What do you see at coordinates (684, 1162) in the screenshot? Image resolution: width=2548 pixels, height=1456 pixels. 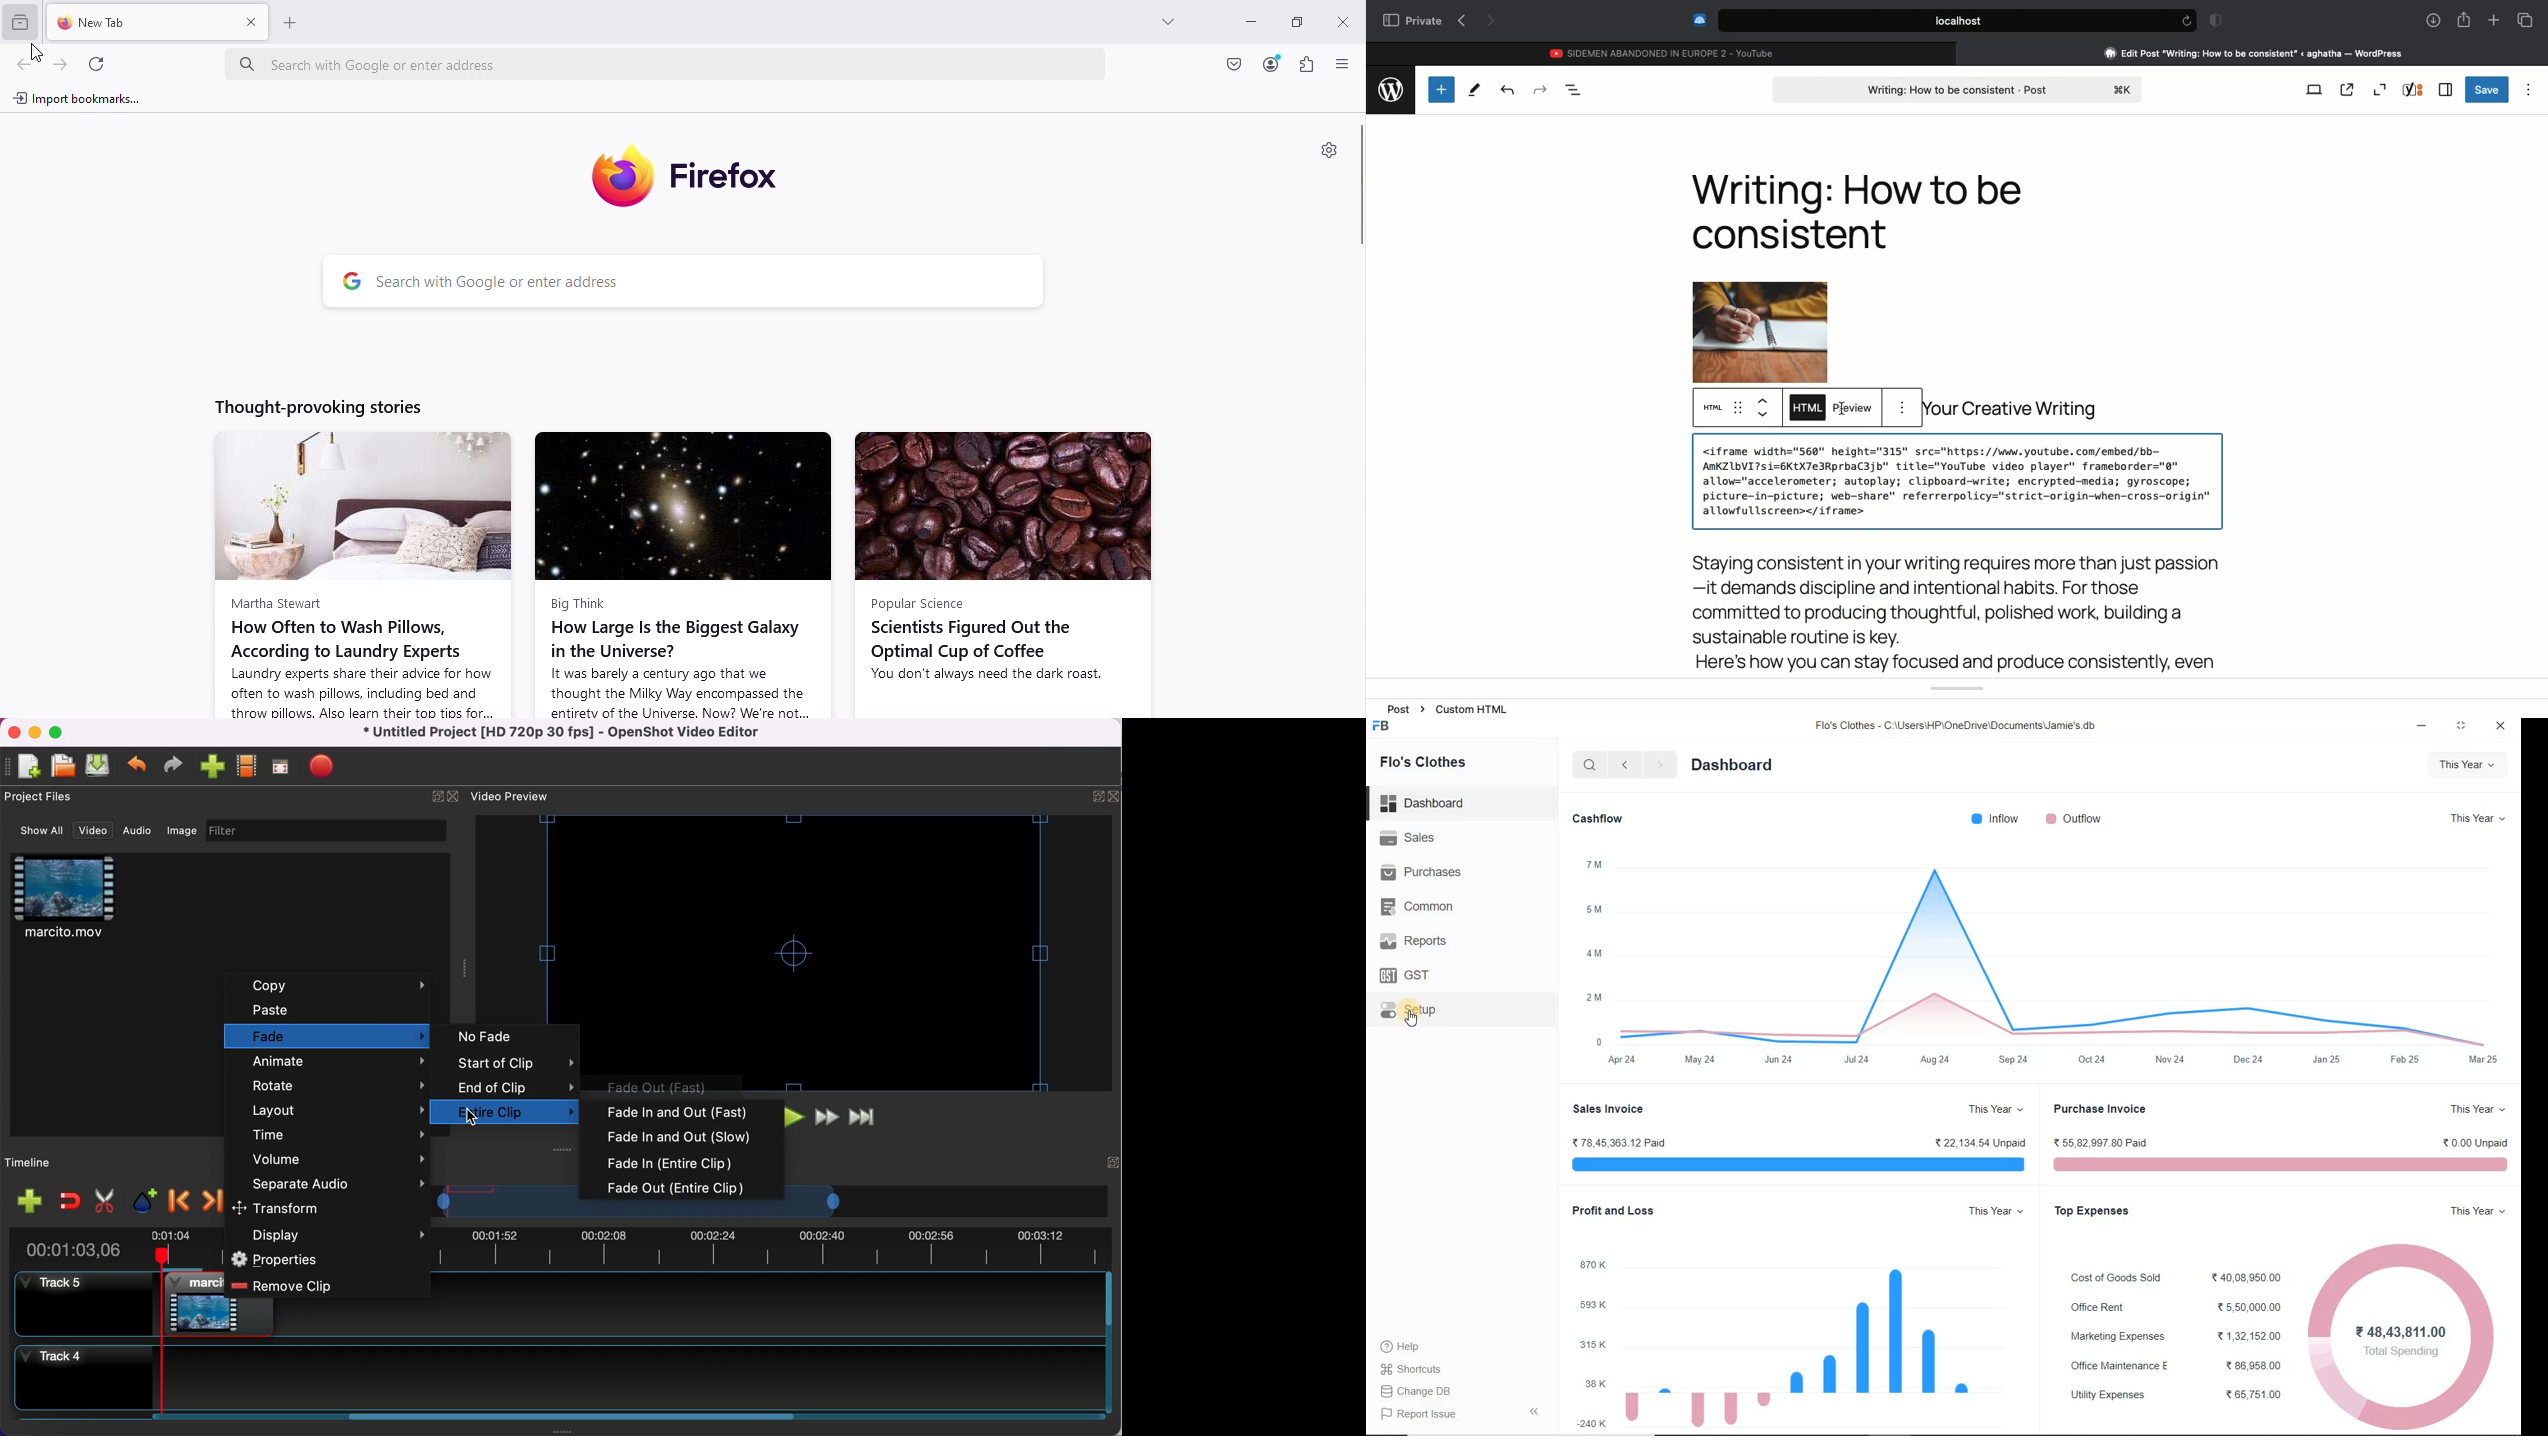 I see `fade in (entire clip)` at bounding box center [684, 1162].